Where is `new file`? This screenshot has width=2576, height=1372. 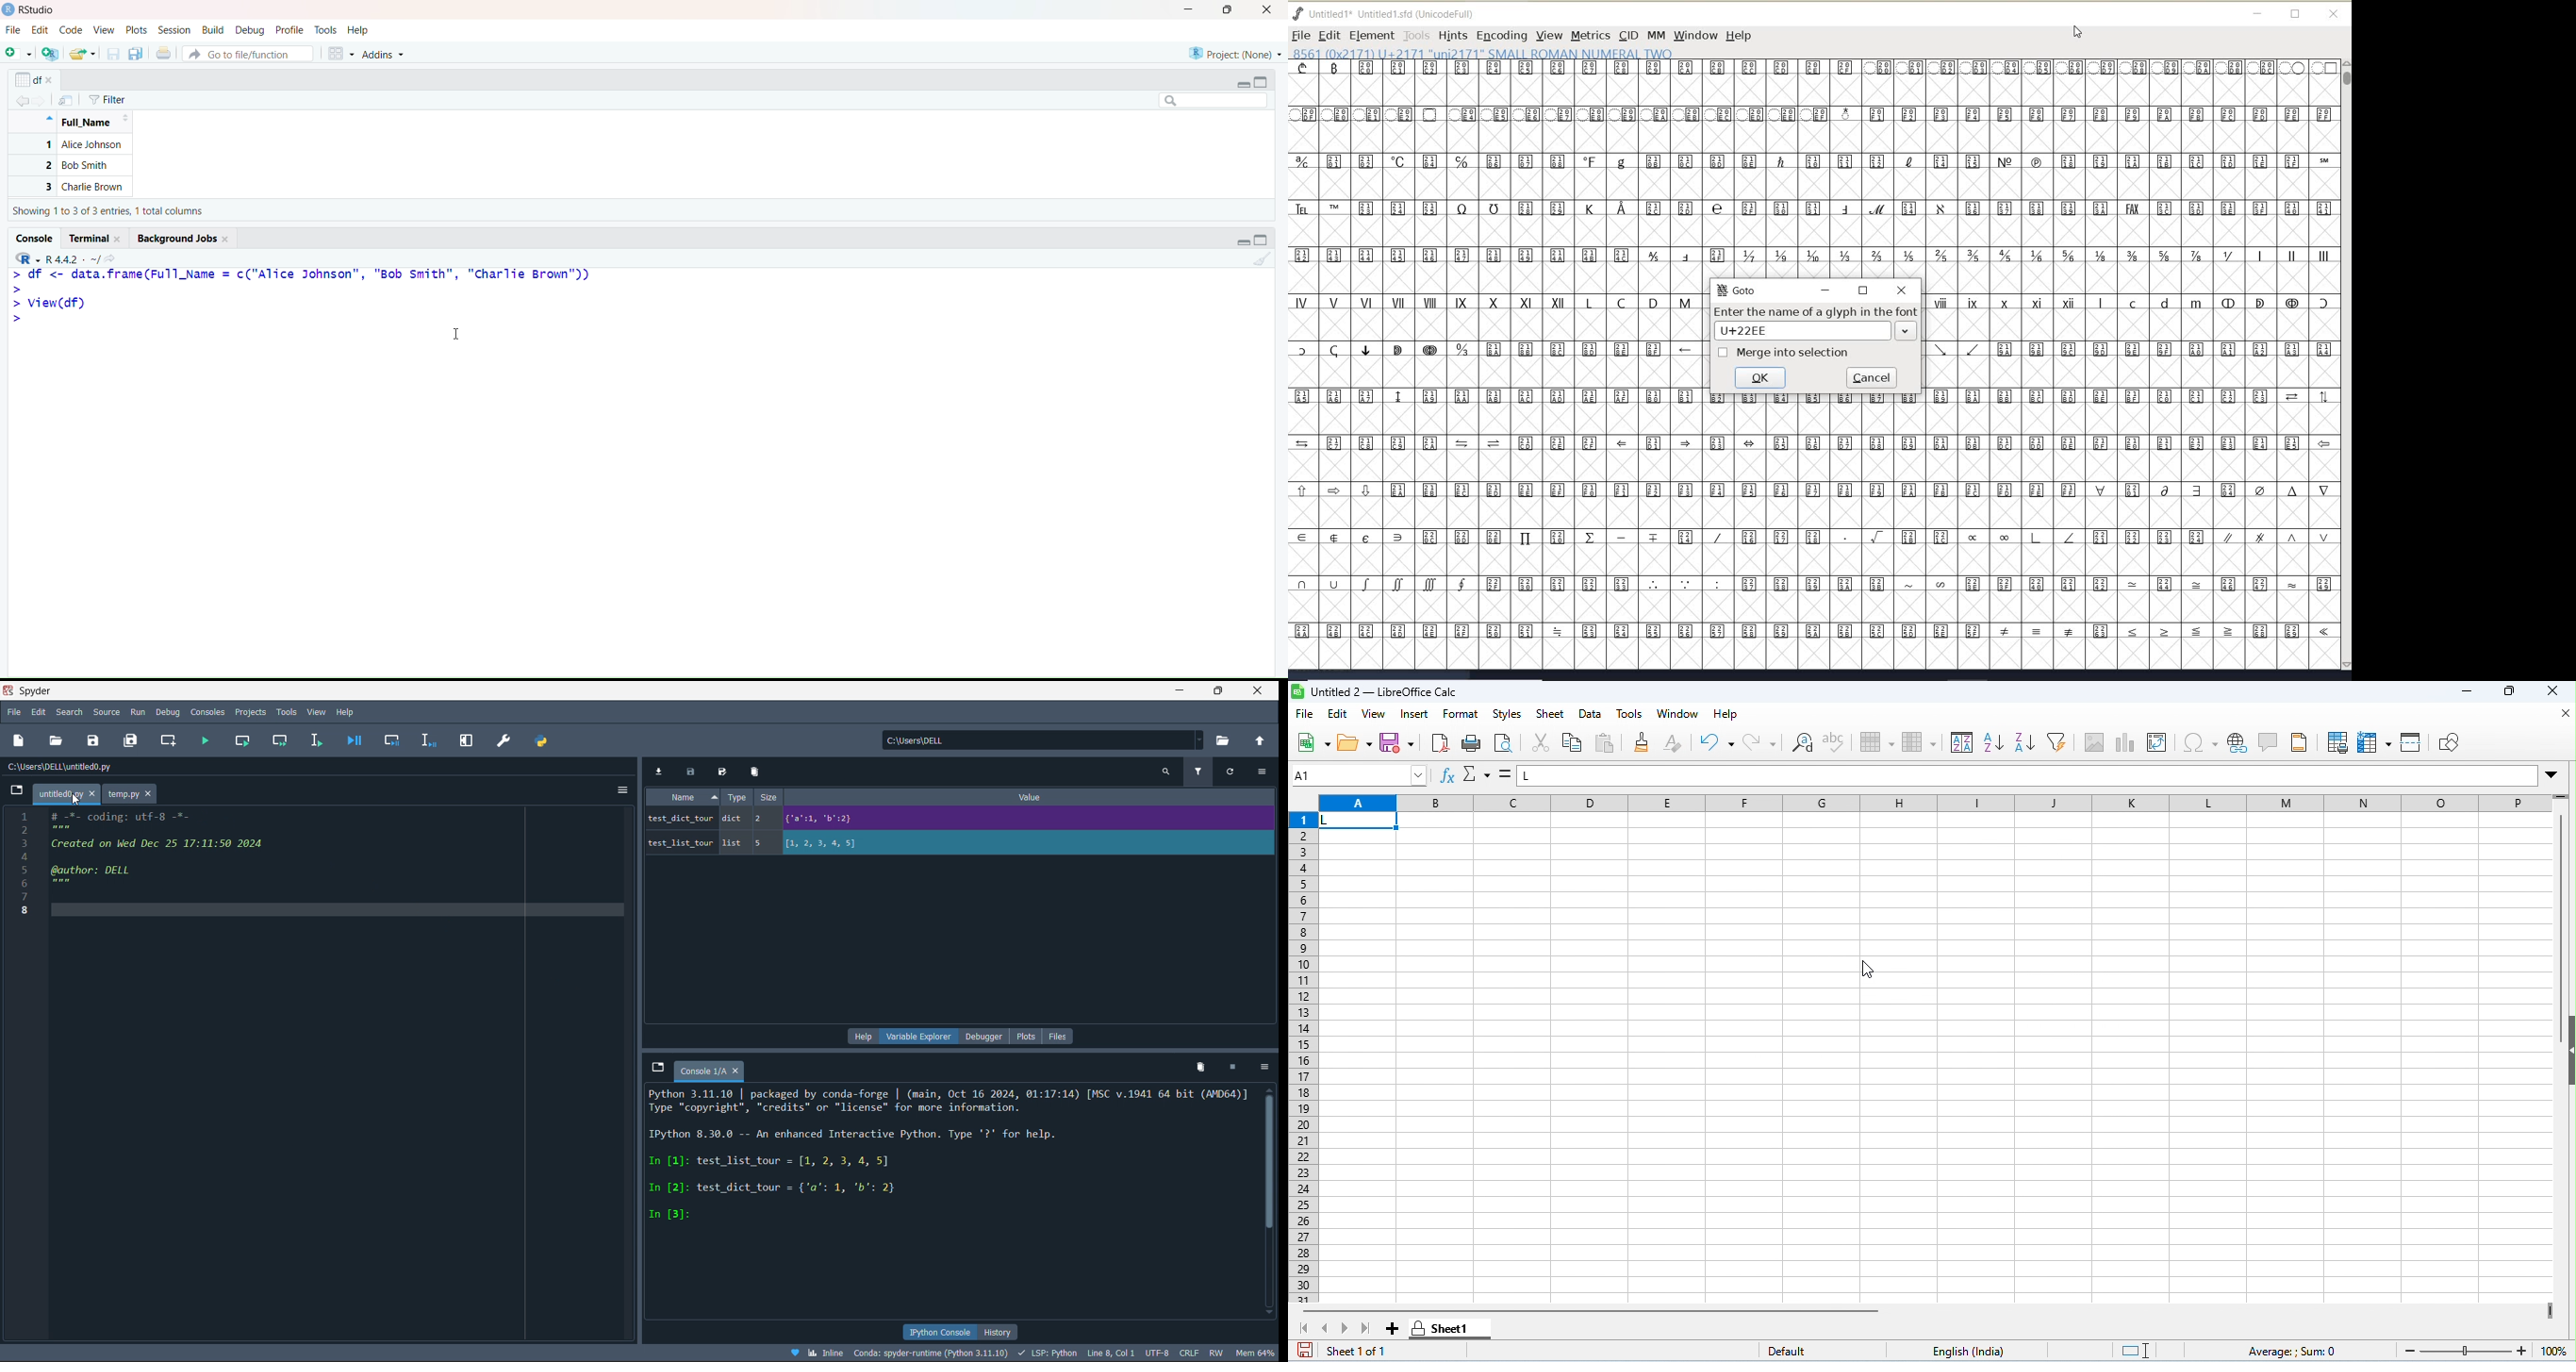 new file is located at coordinates (19, 742).